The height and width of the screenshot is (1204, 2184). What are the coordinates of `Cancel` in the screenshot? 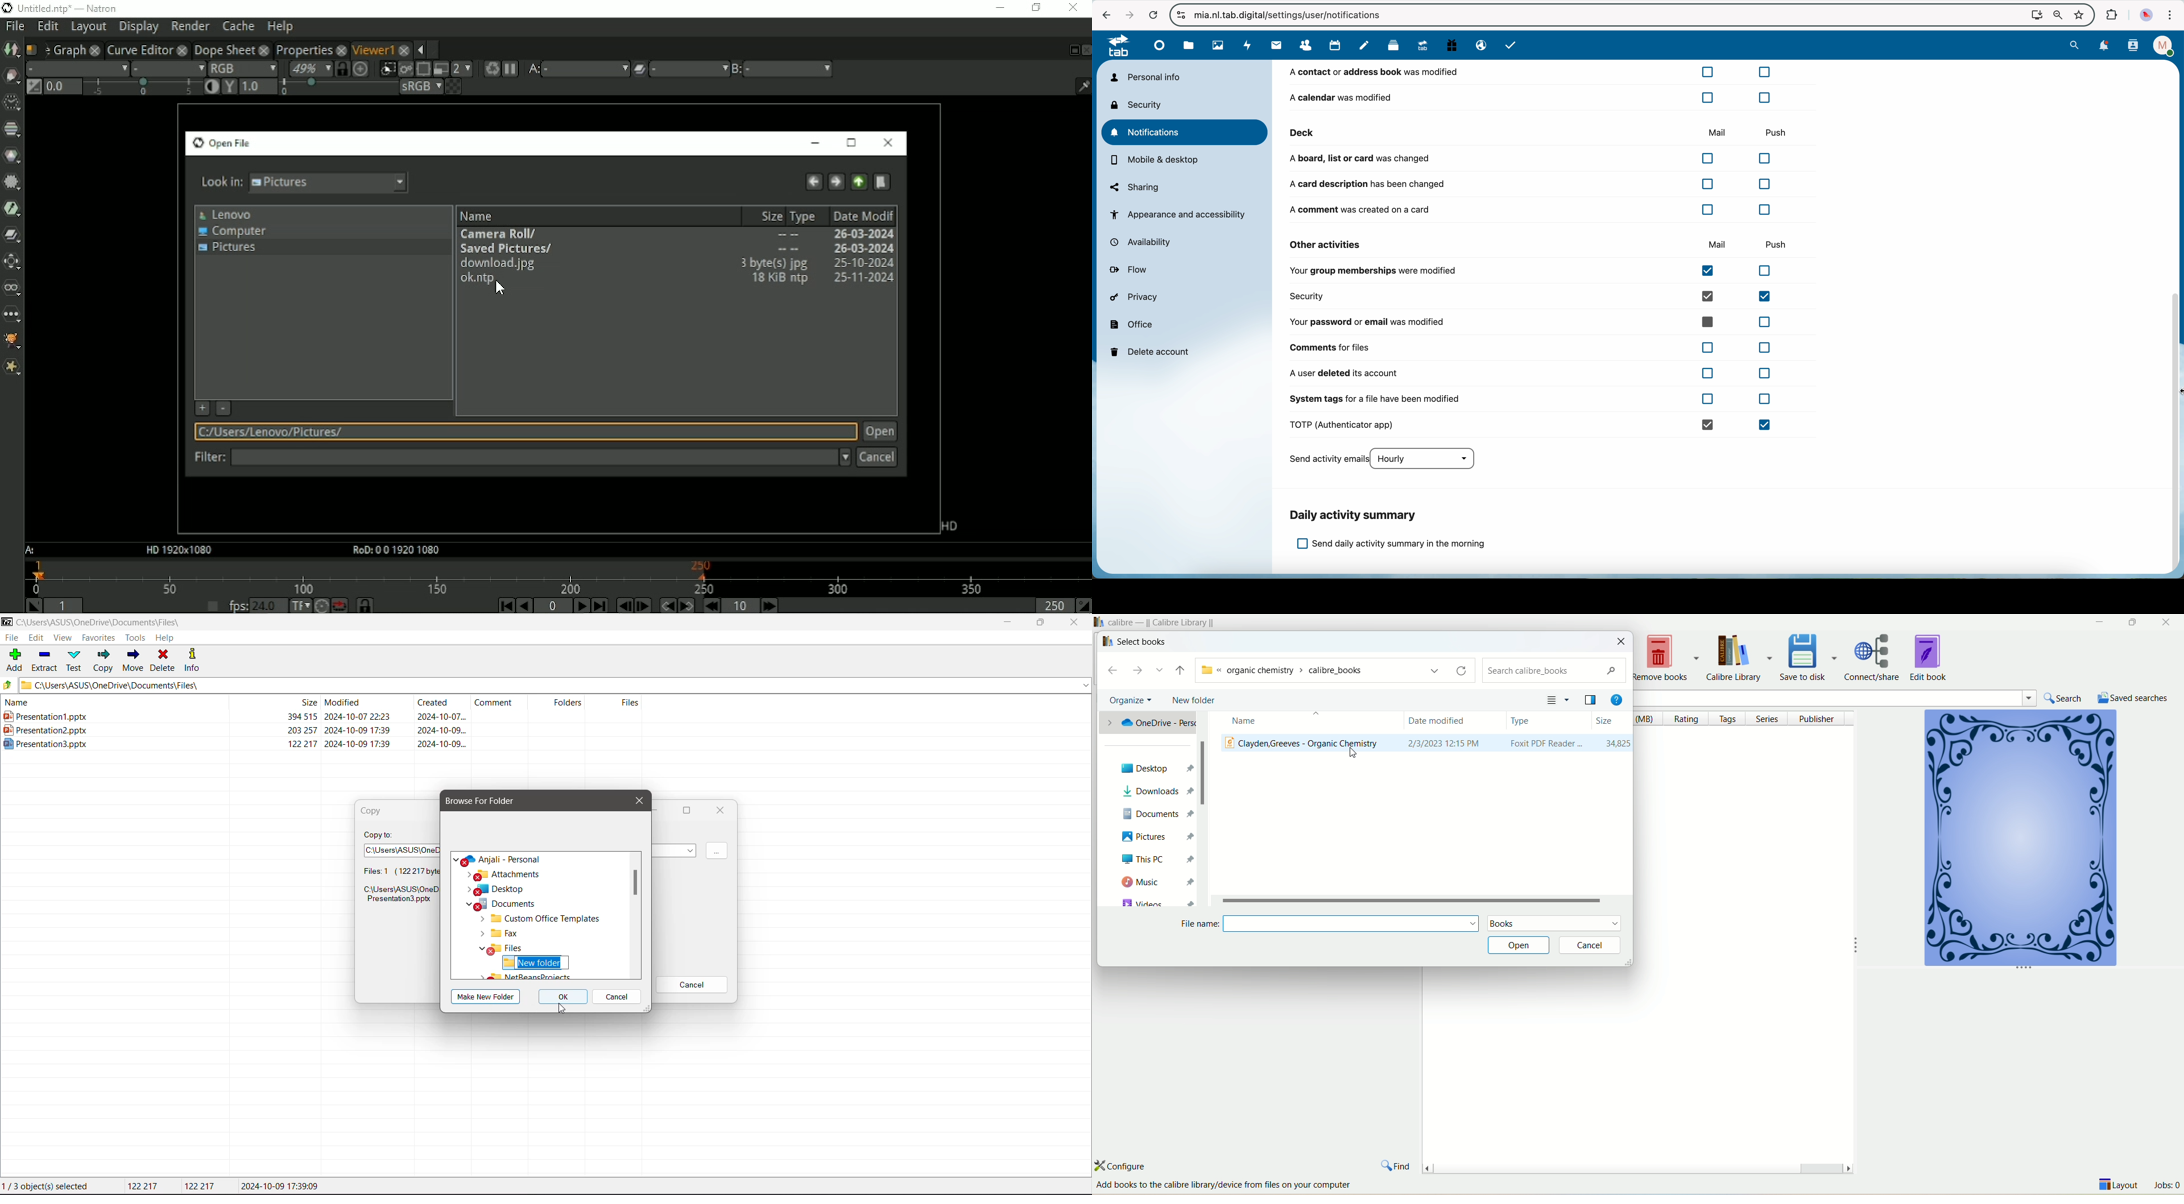 It's located at (618, 998).